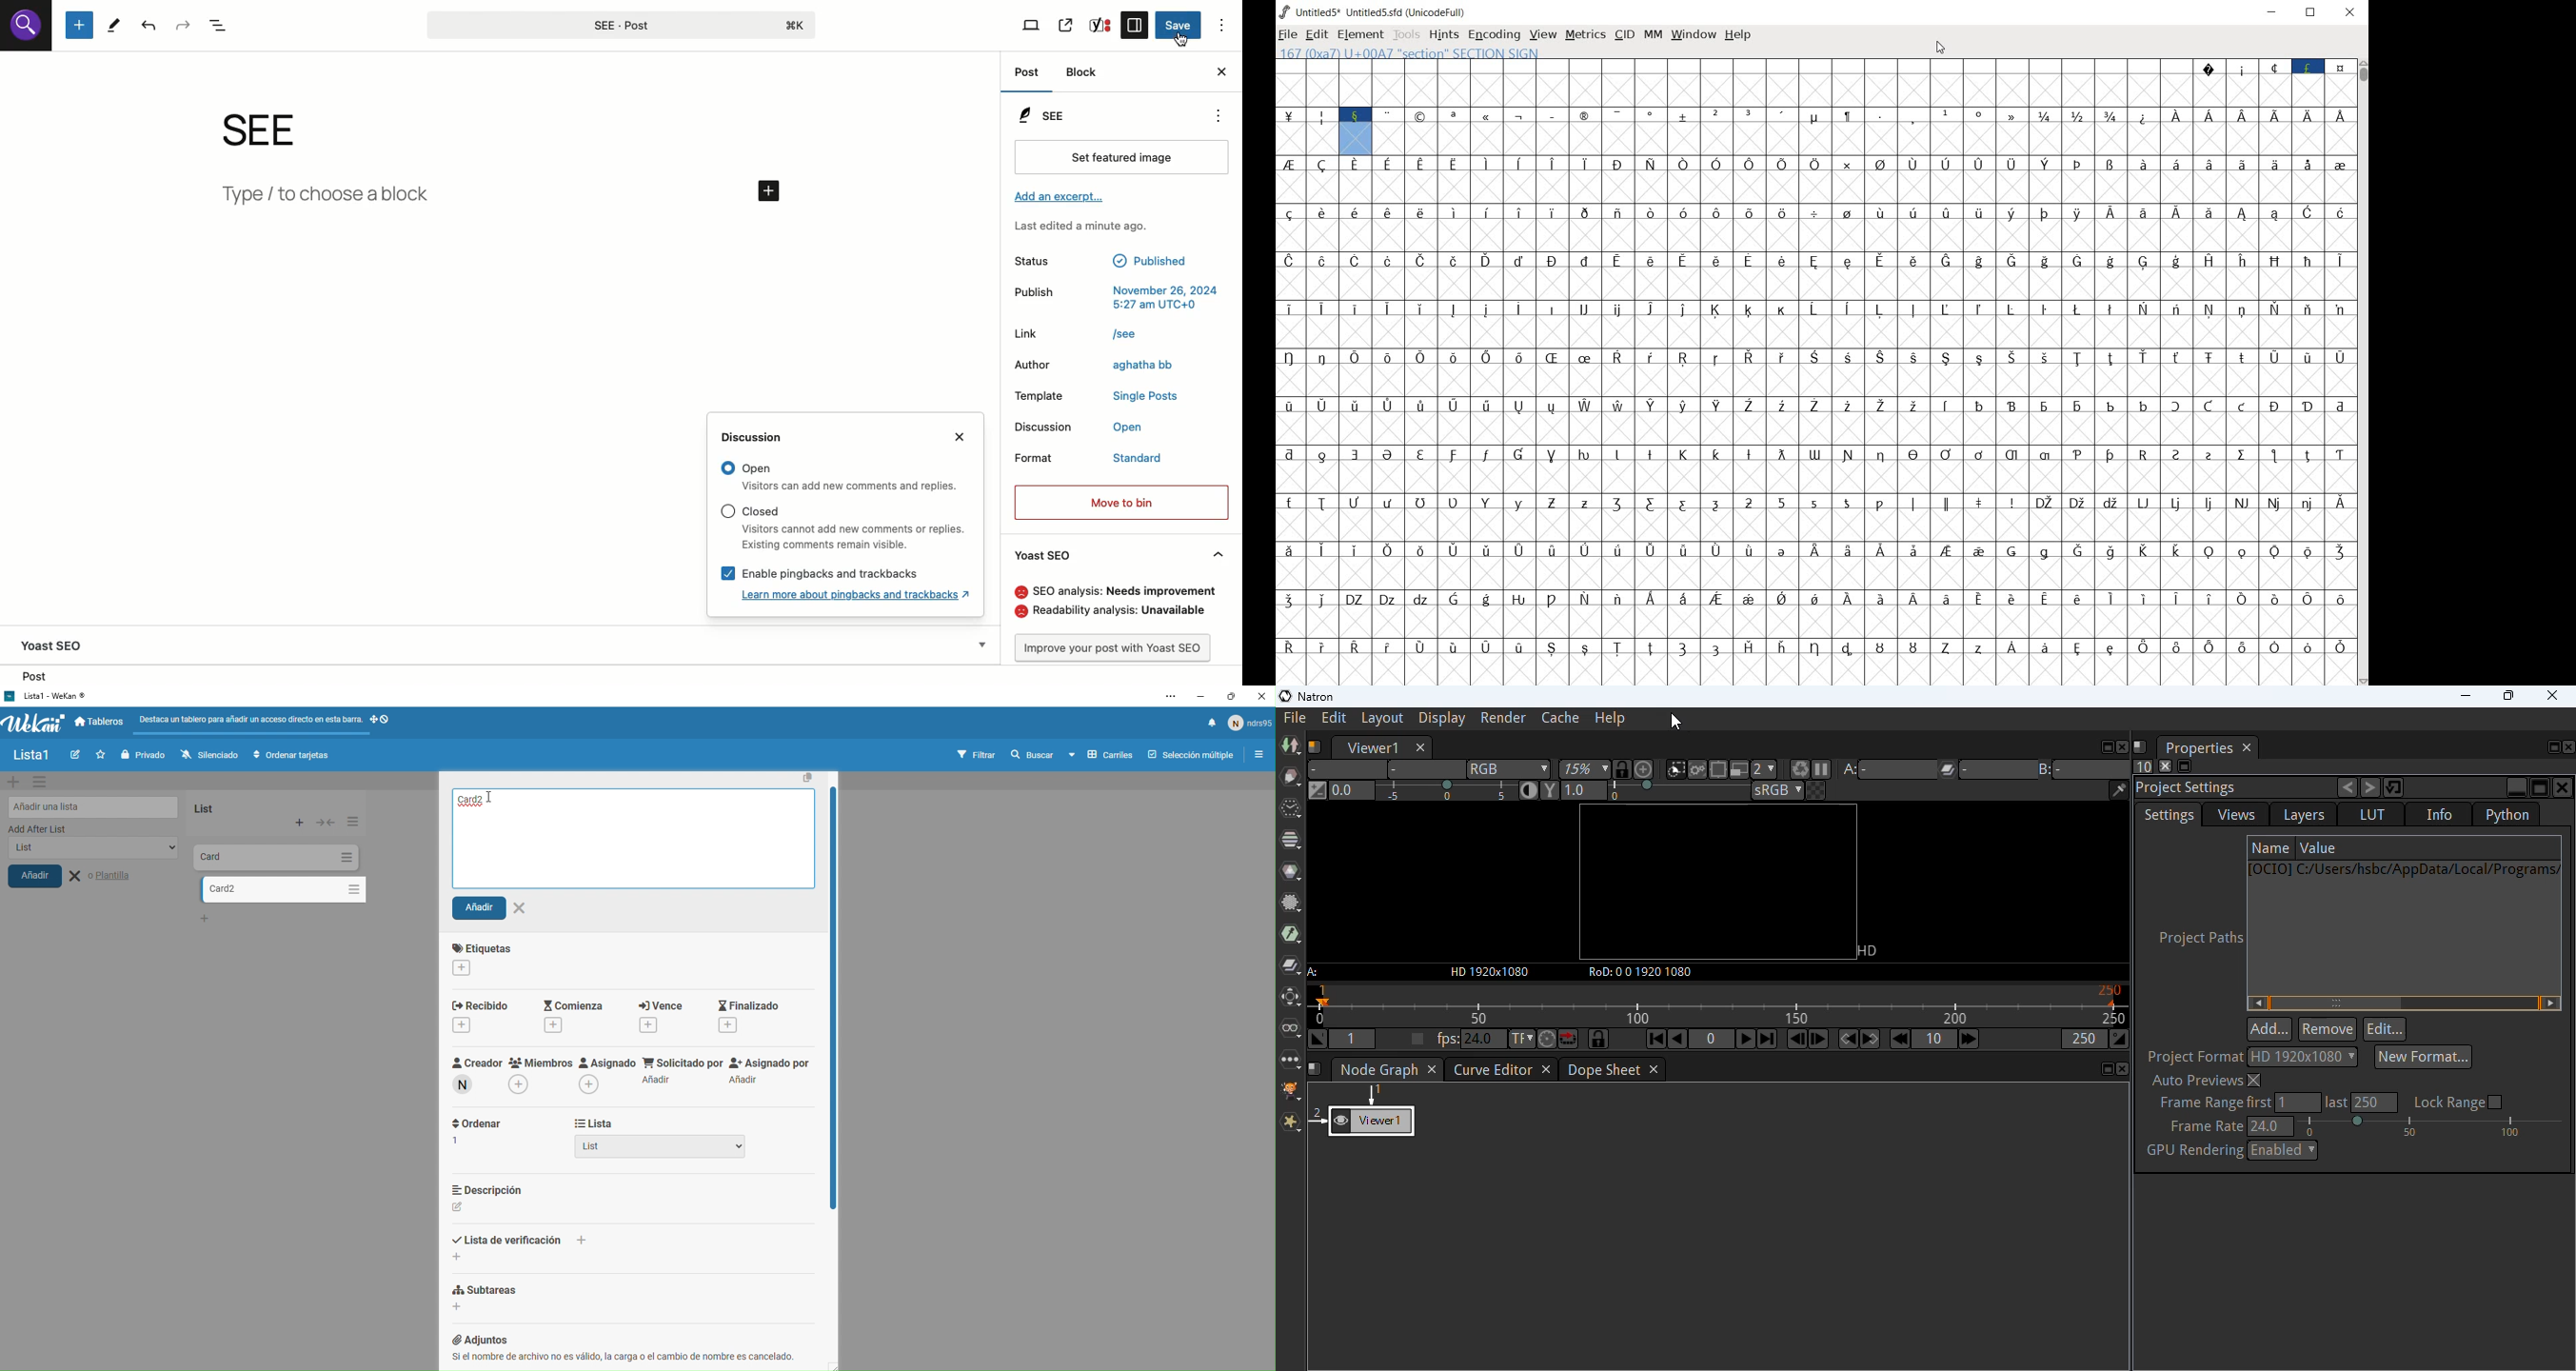  Describe the element at coordinates (477, 1131) in the screenshot. I see `ordernar` at that location.